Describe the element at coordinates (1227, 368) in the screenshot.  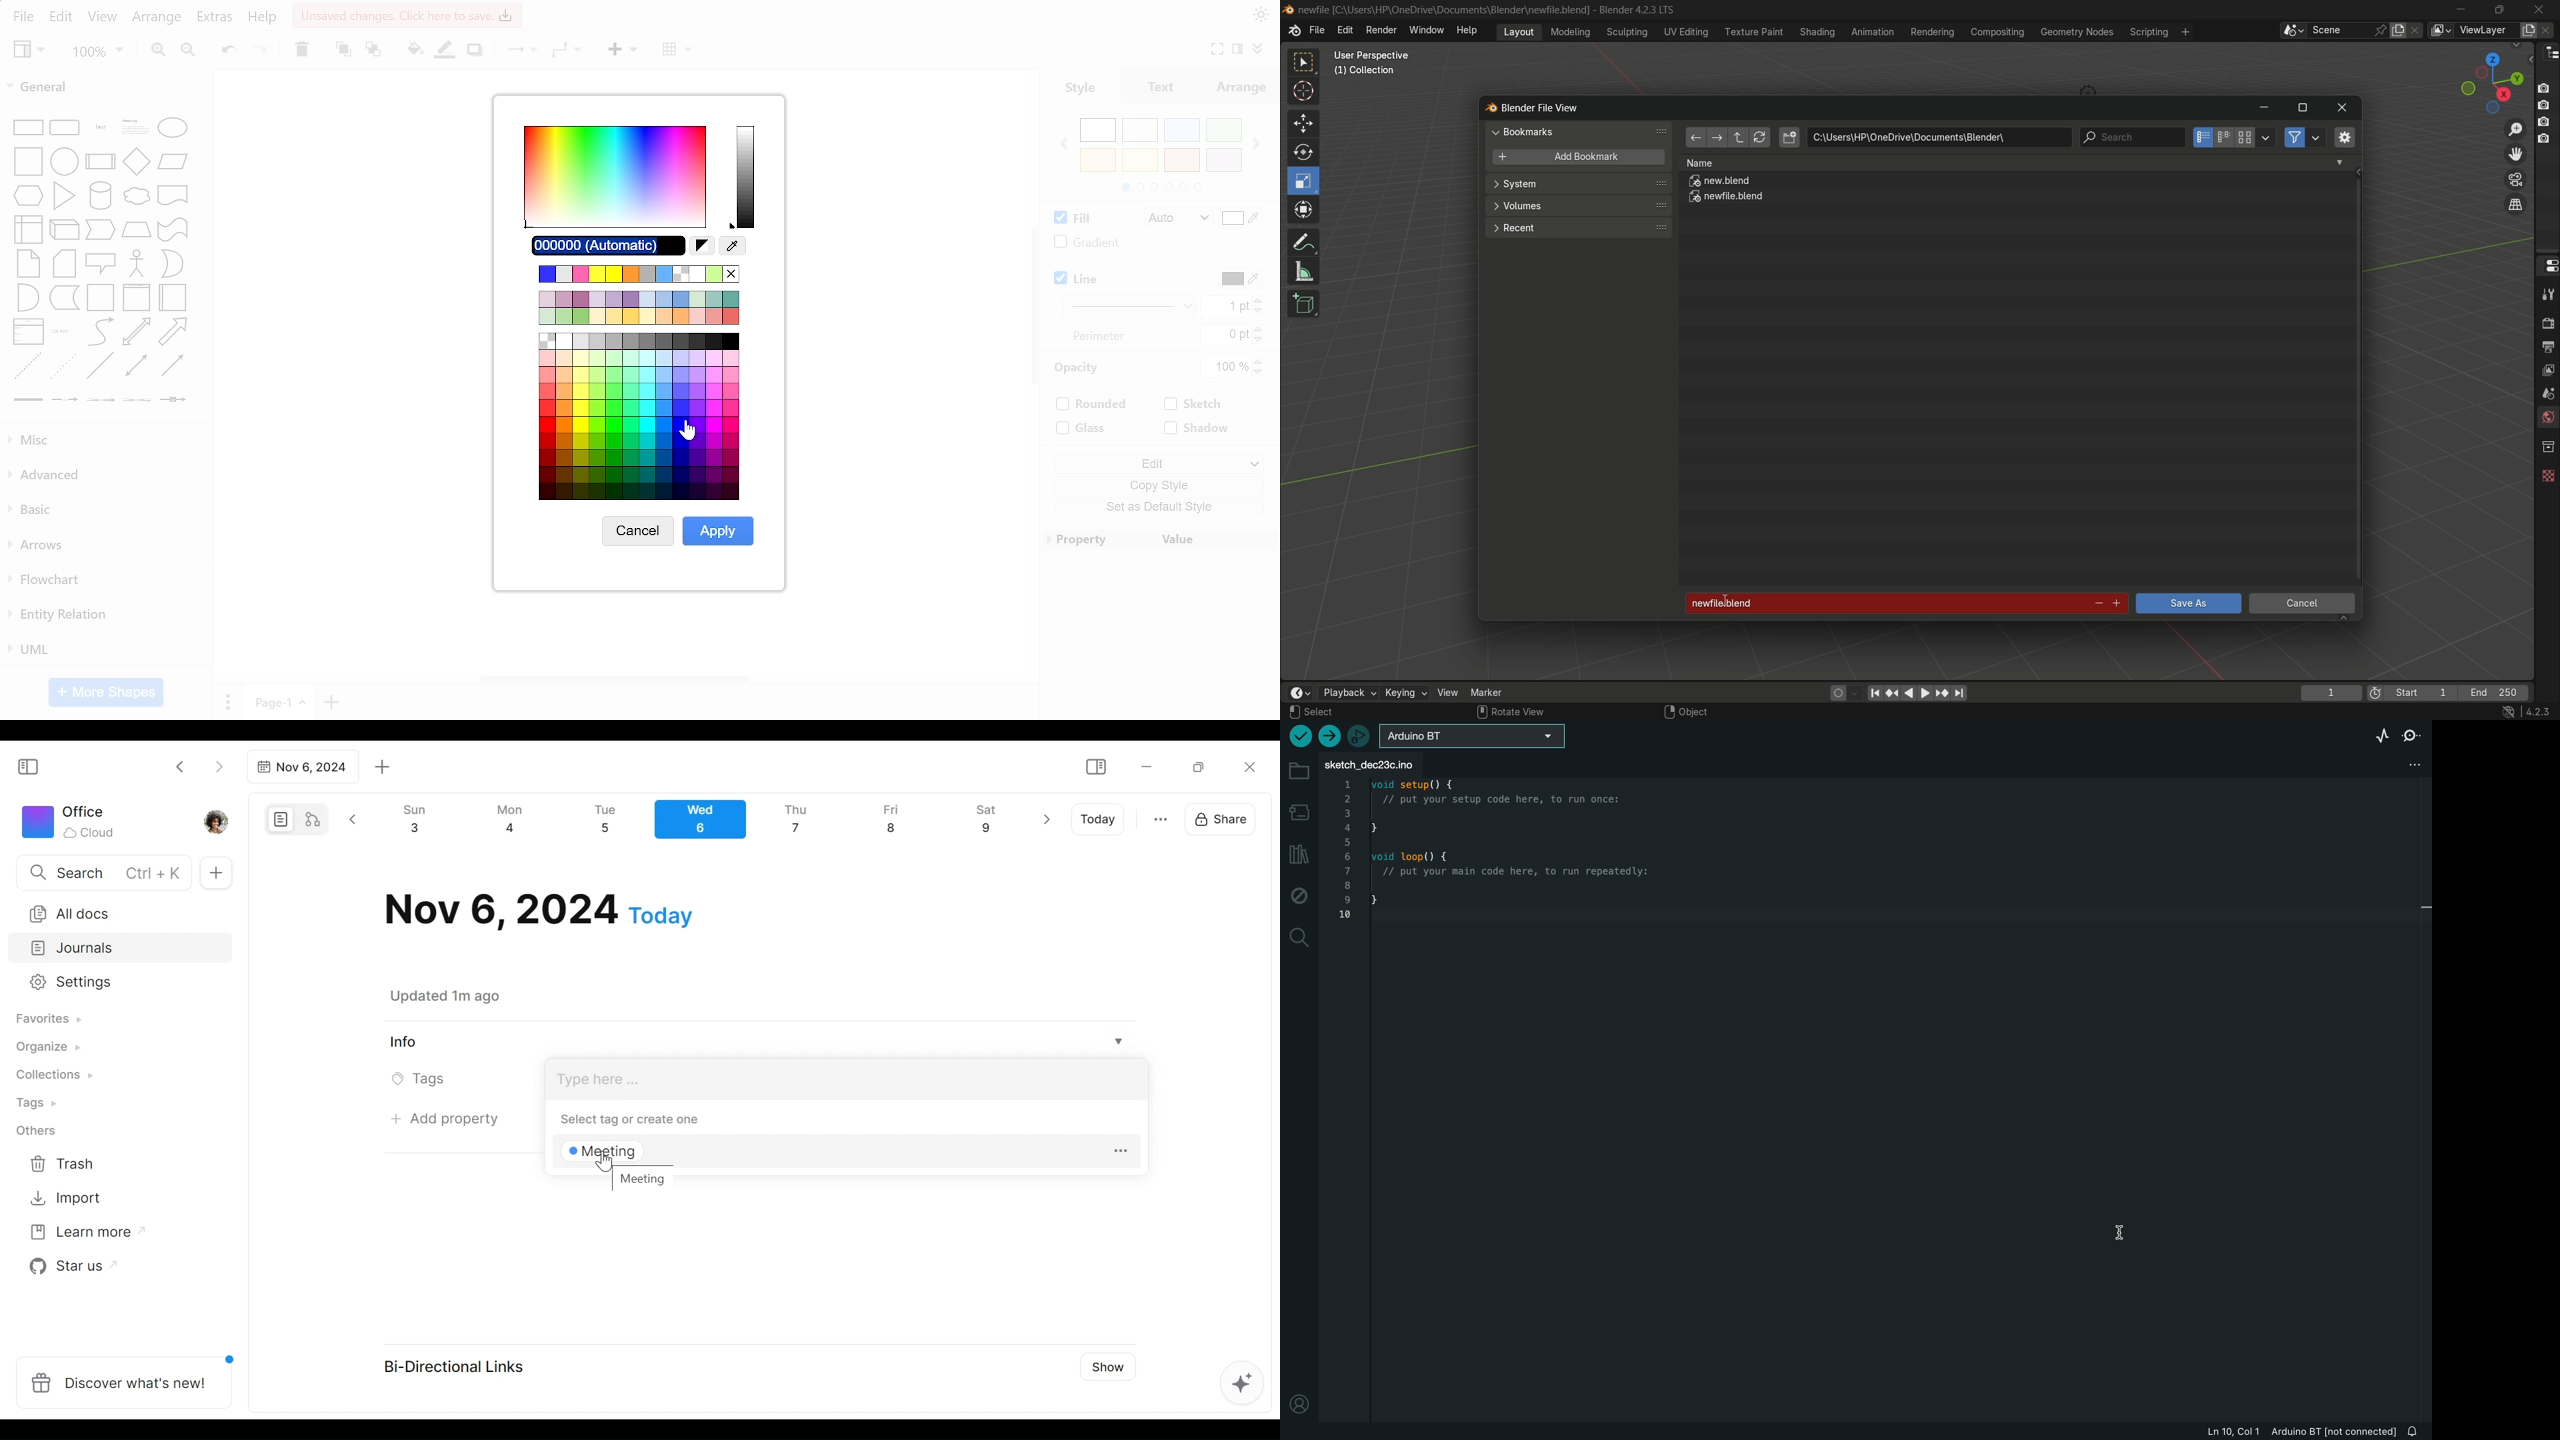
I see `current opacity` at that location.